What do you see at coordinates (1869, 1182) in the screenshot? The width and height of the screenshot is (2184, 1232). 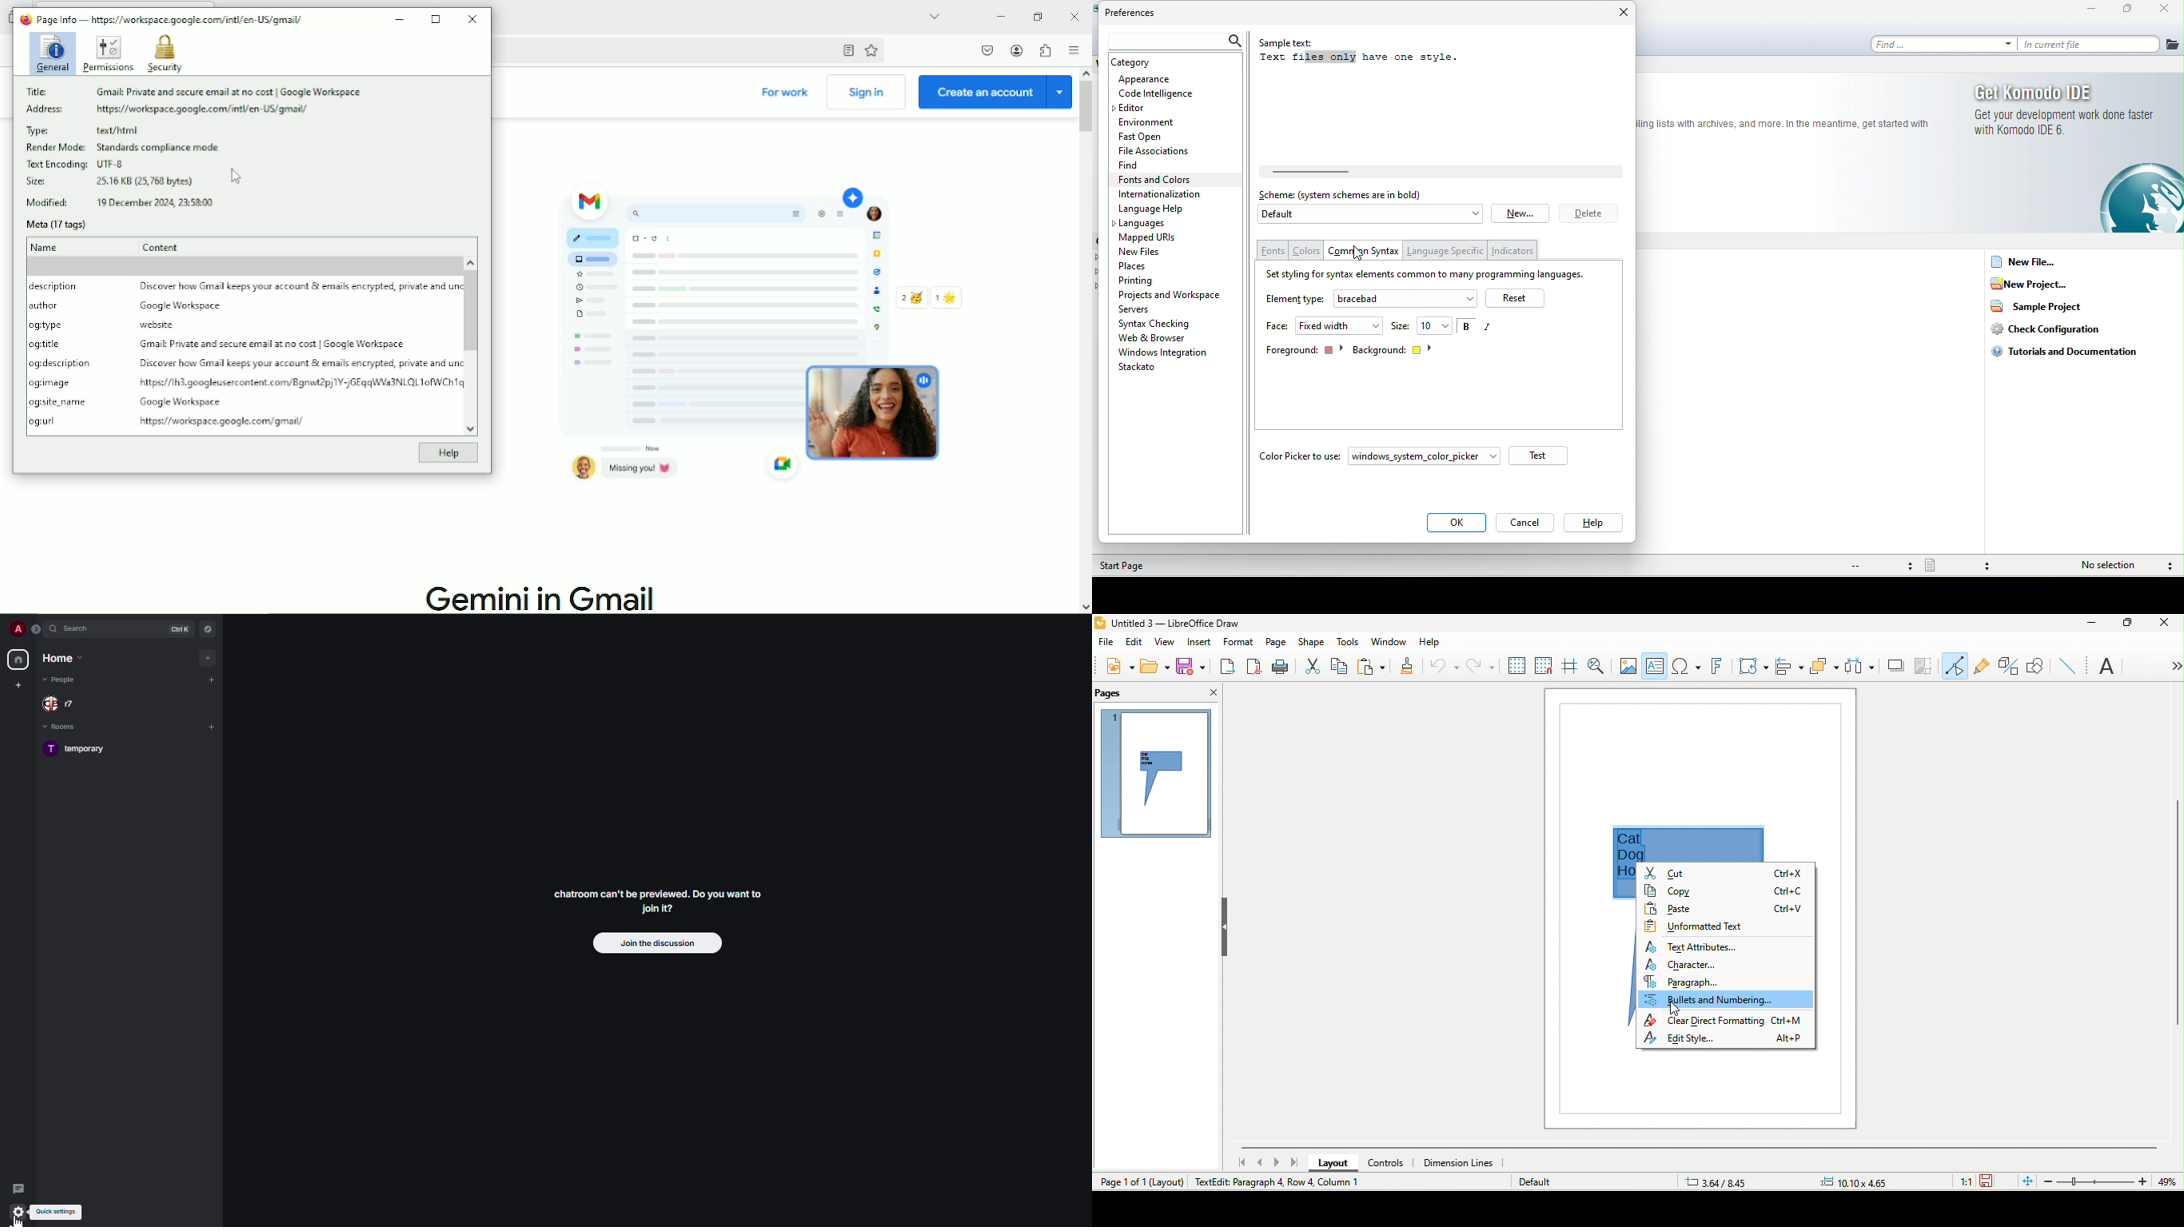 I see `10.10x4.65` at bounding box center [1869, 1182].